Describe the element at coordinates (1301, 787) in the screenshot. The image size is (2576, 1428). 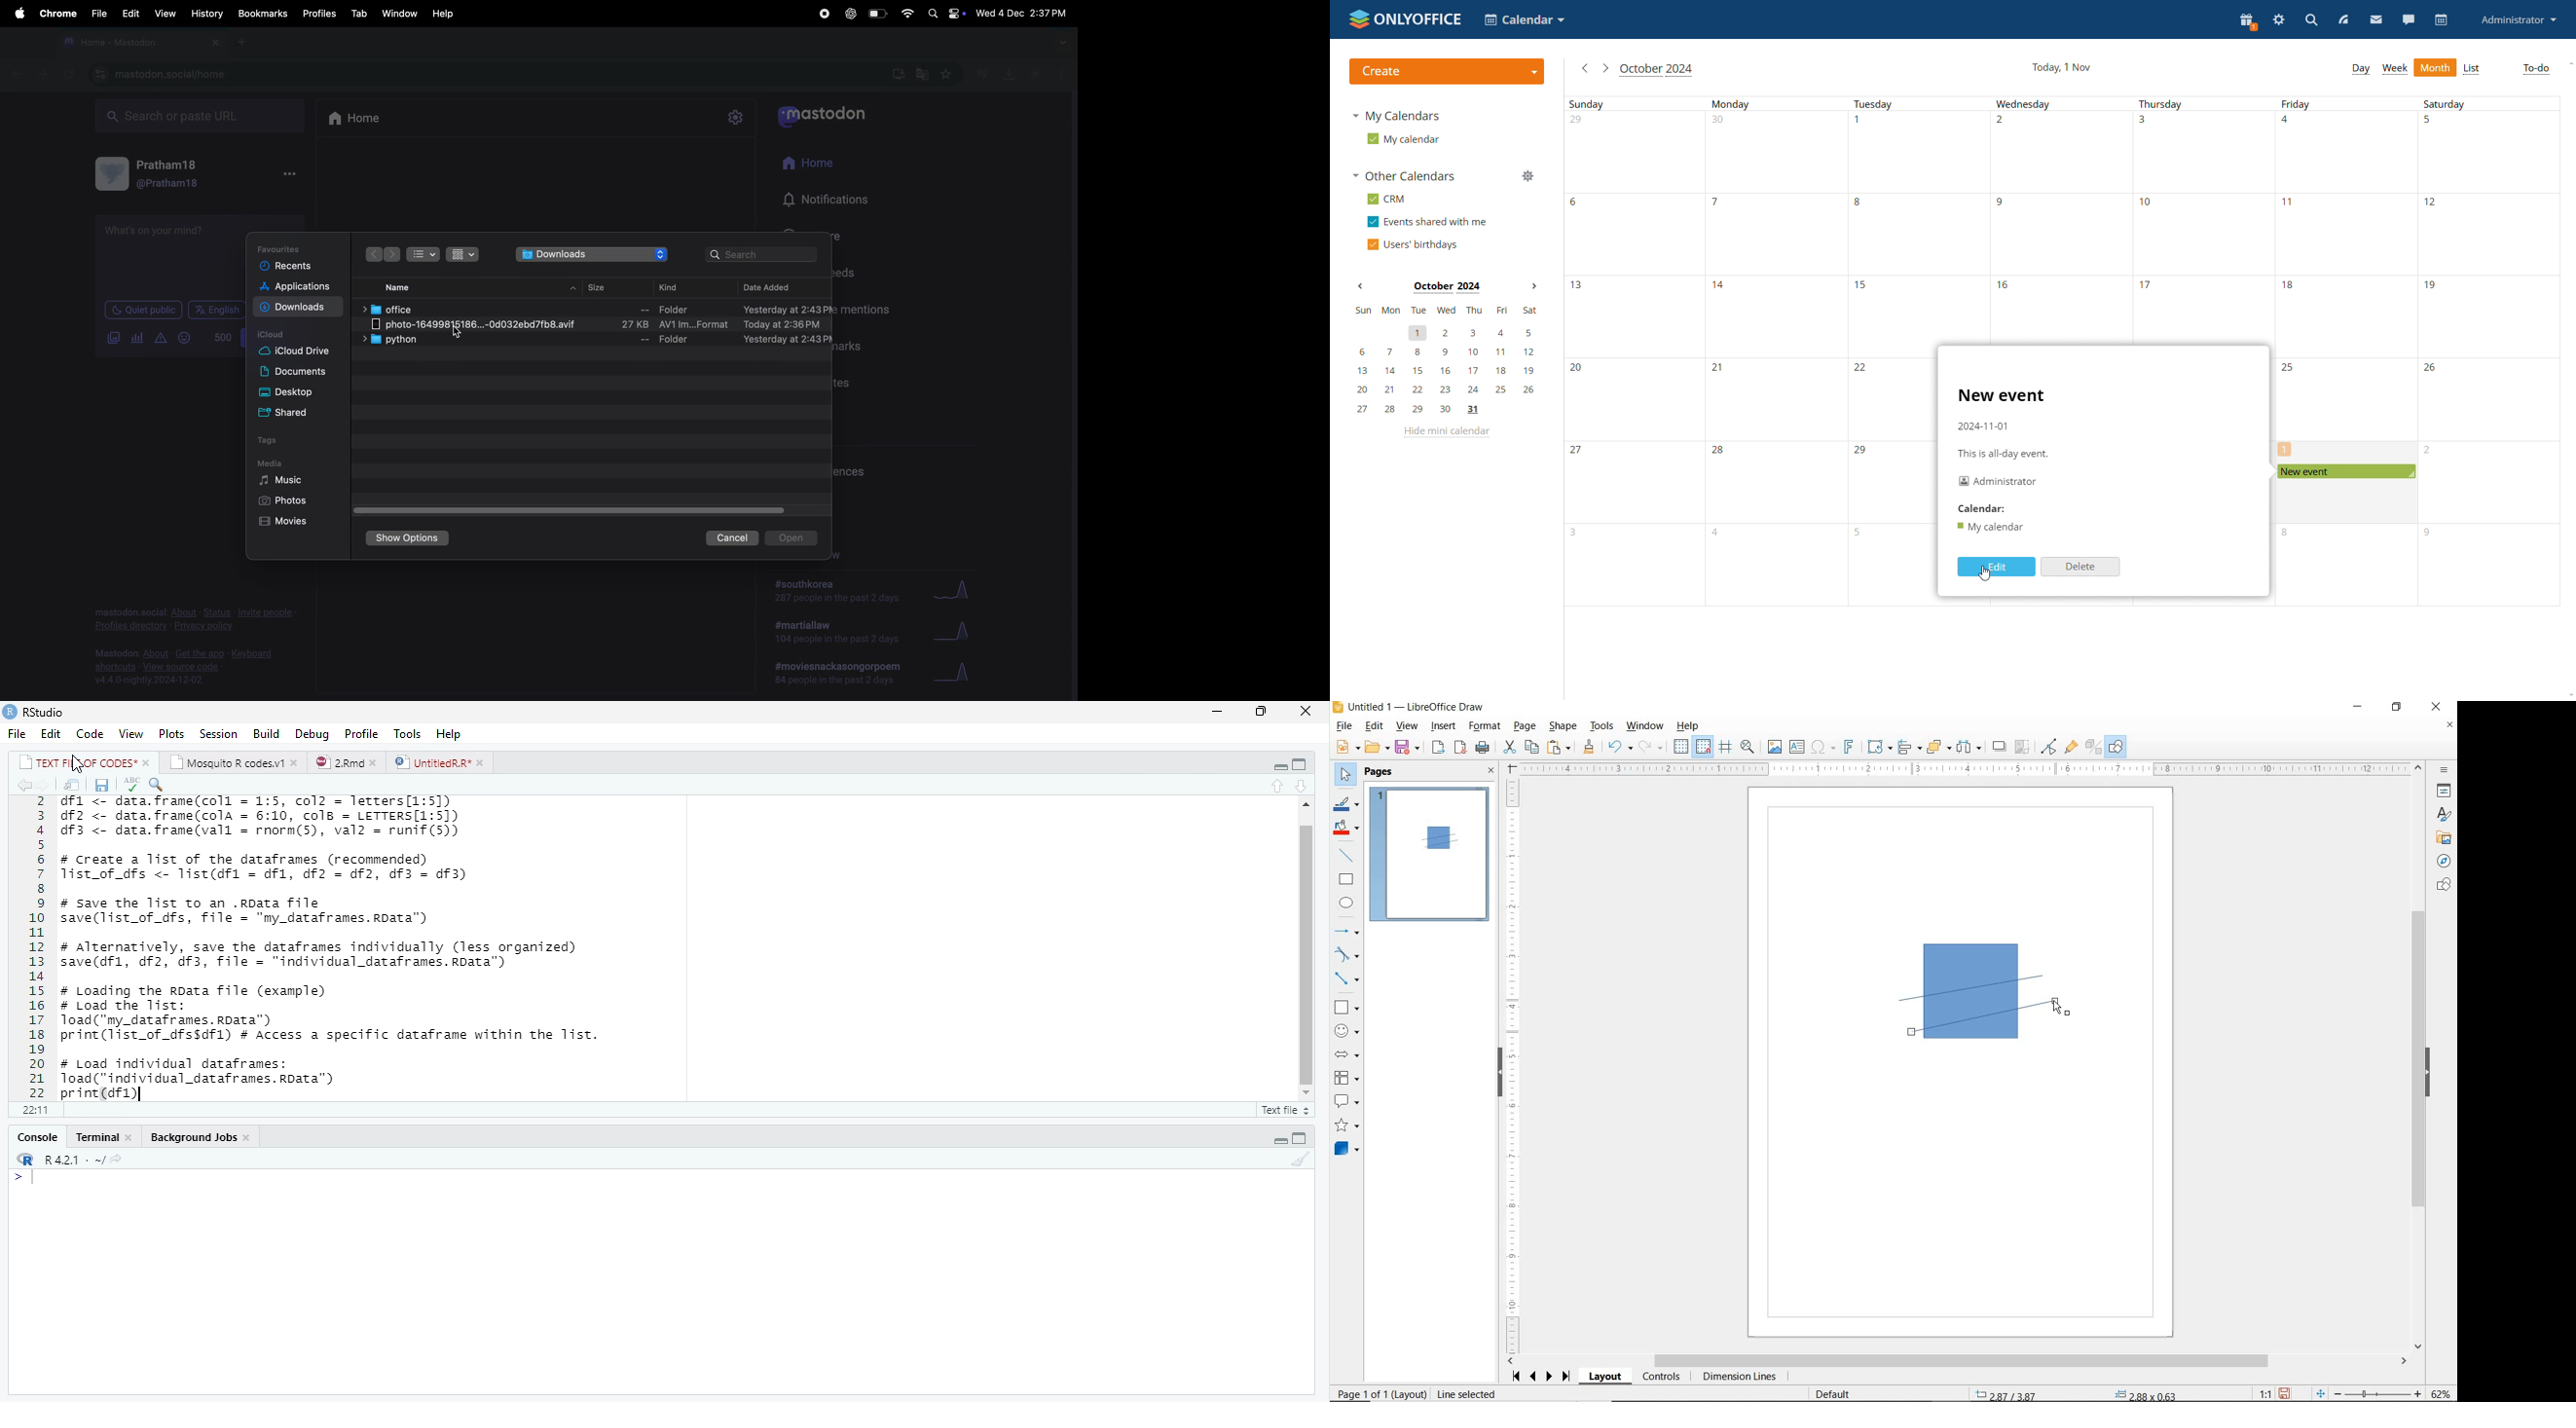
I see `Go to next section` at that location.